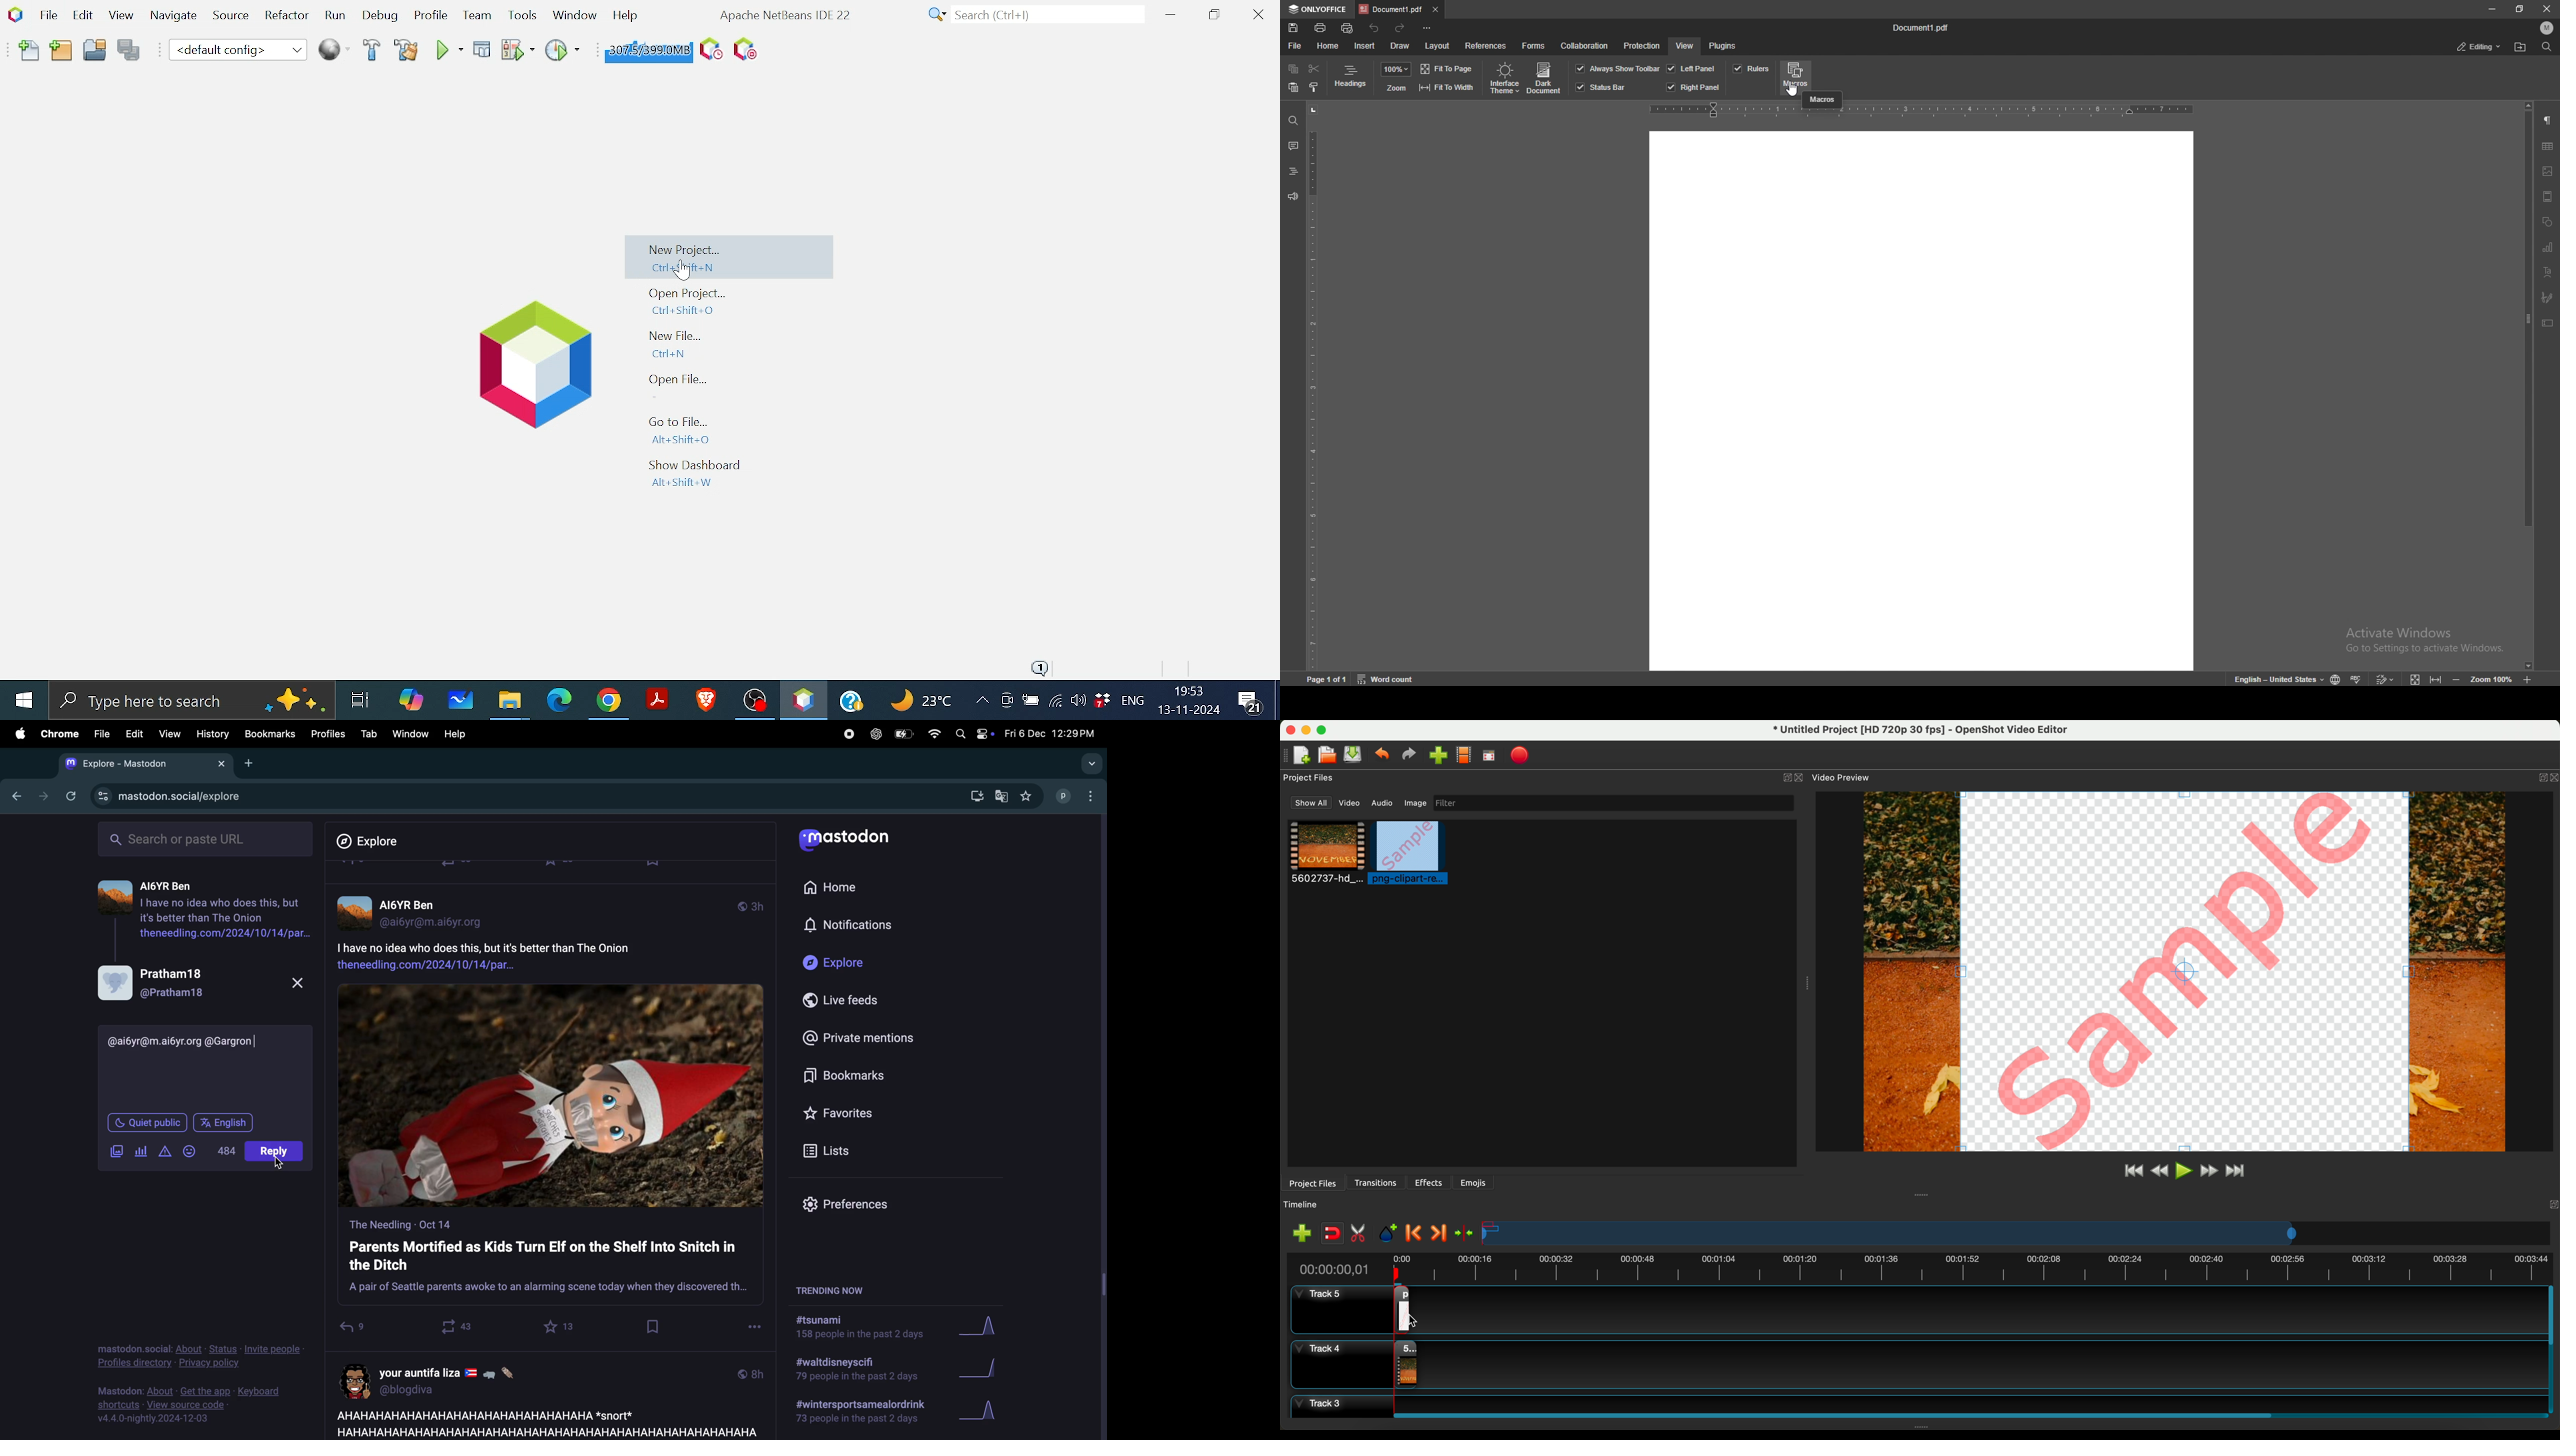 The height and width of the screenshot is (1456, 2576). I want to click on click on image, so click(1411, 854).